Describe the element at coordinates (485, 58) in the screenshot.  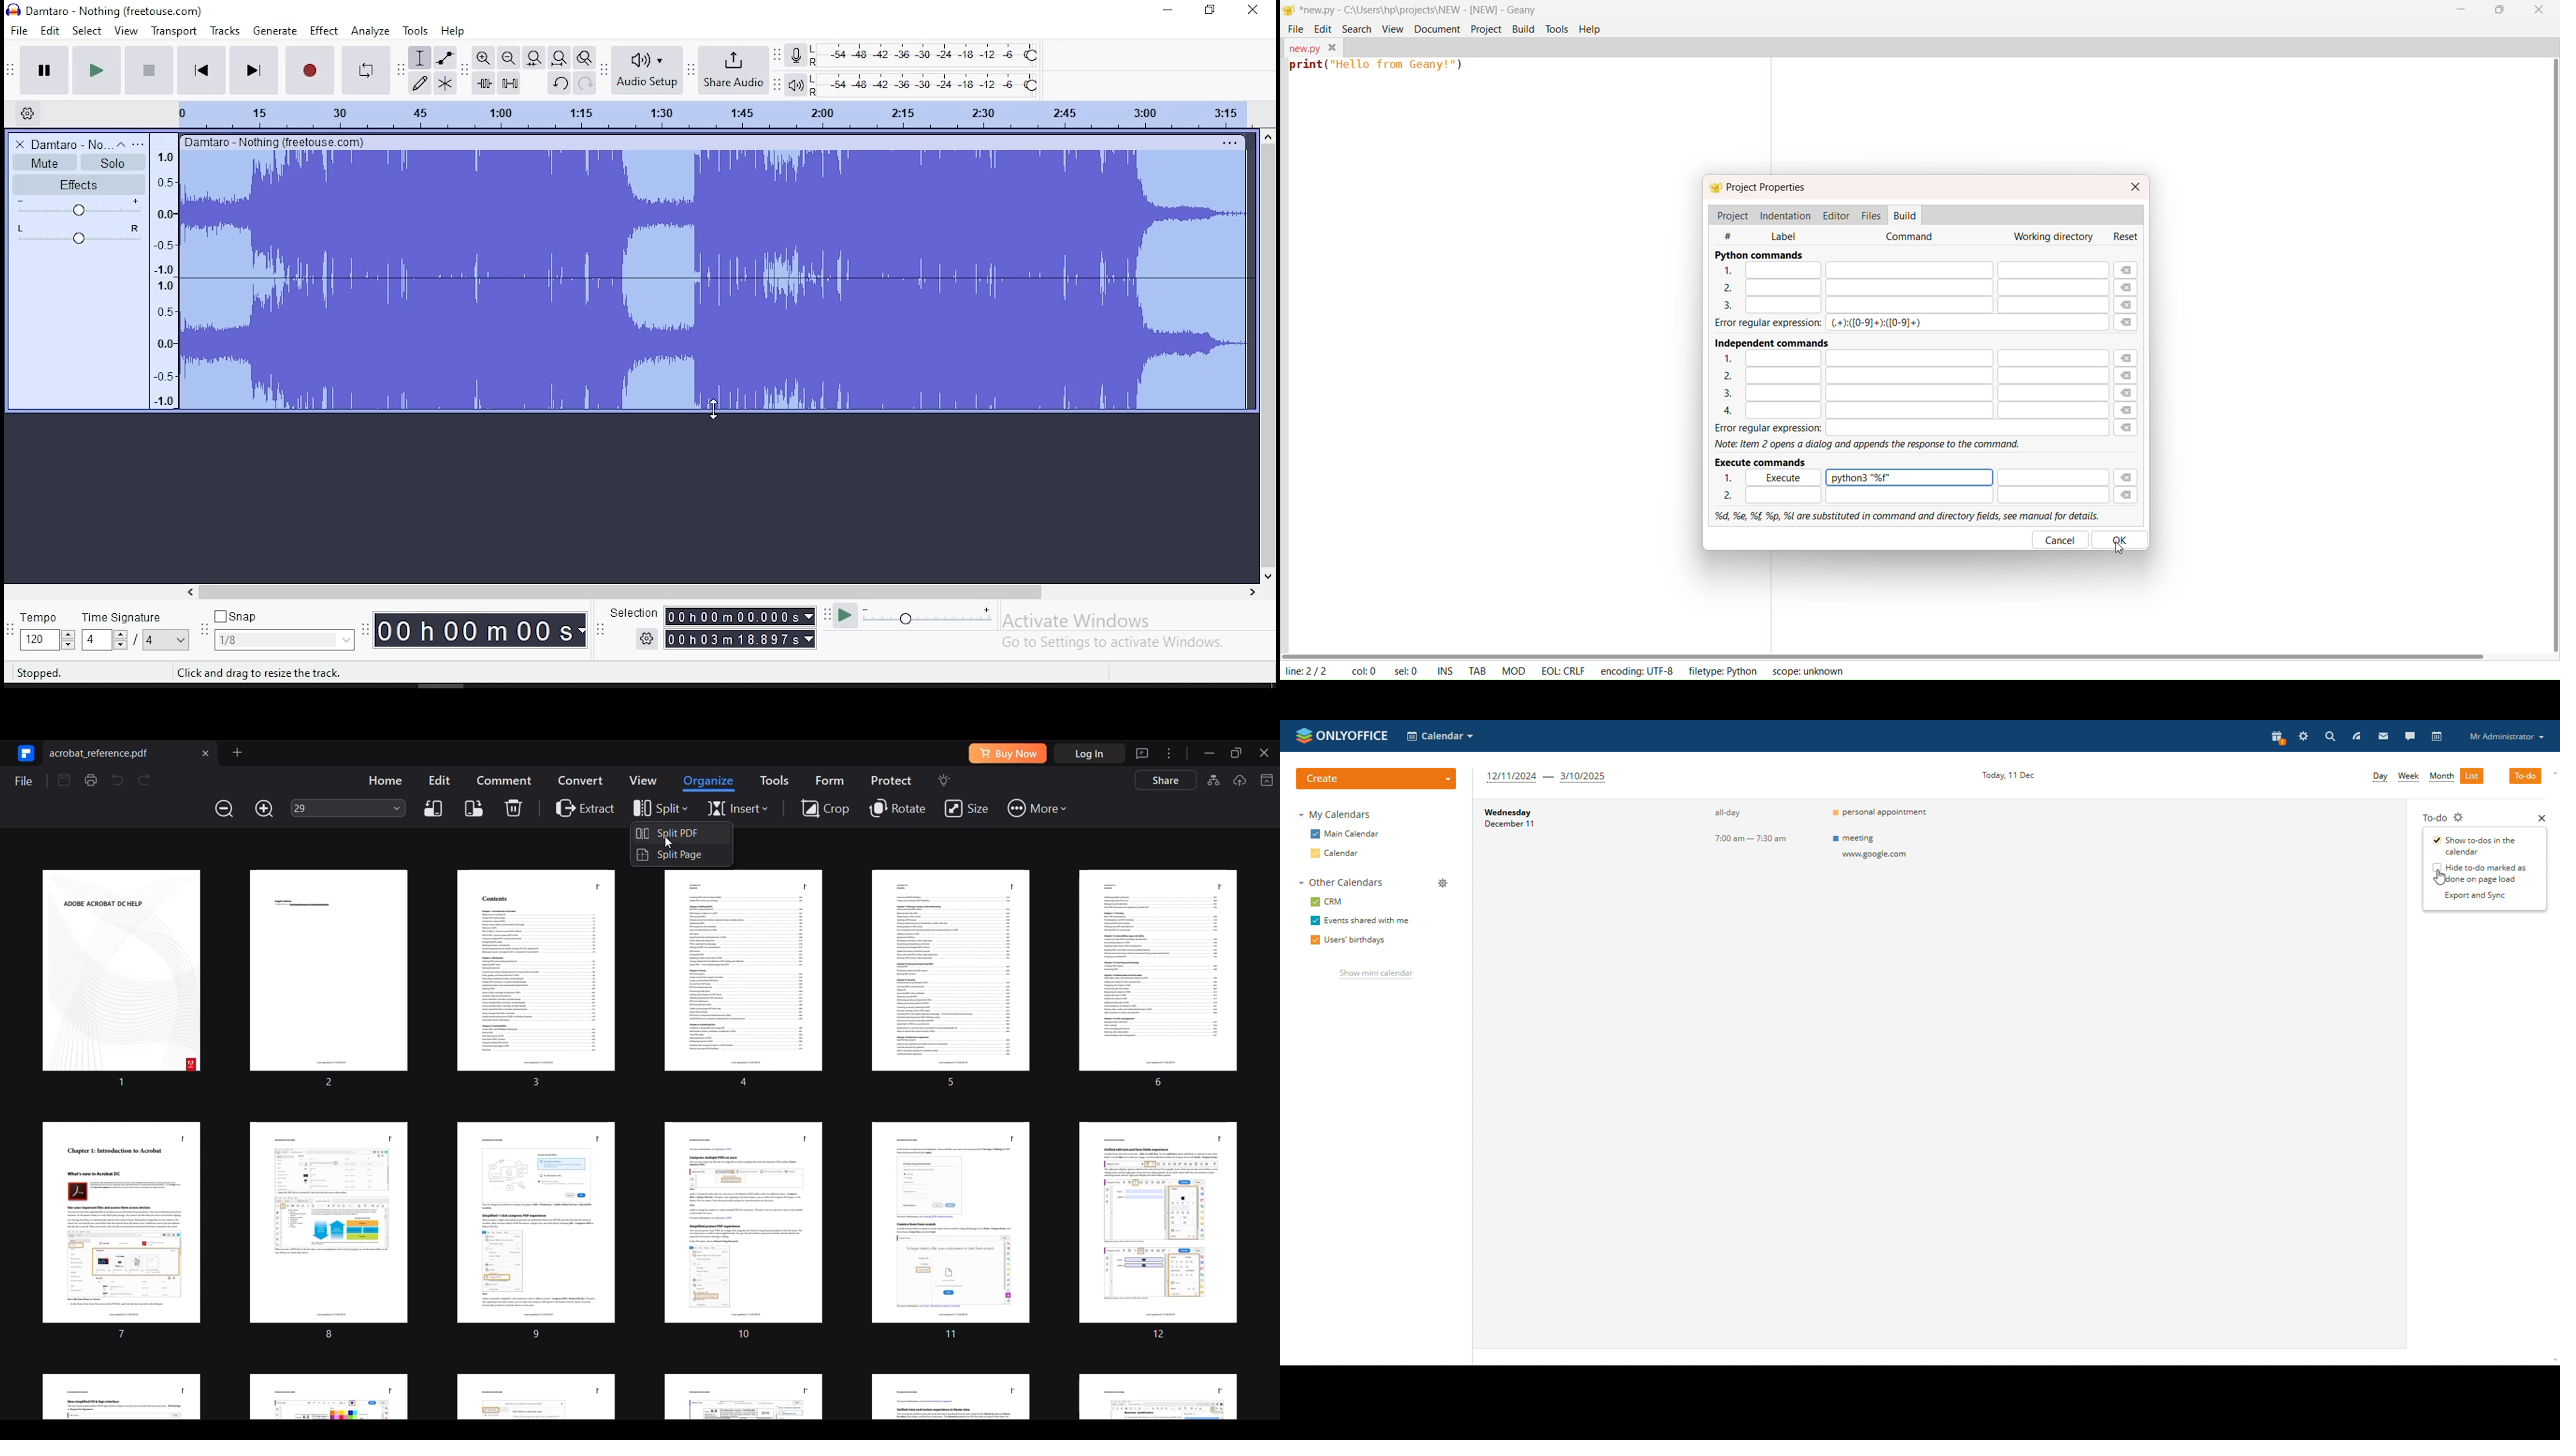
I see `zoom in` at that location.